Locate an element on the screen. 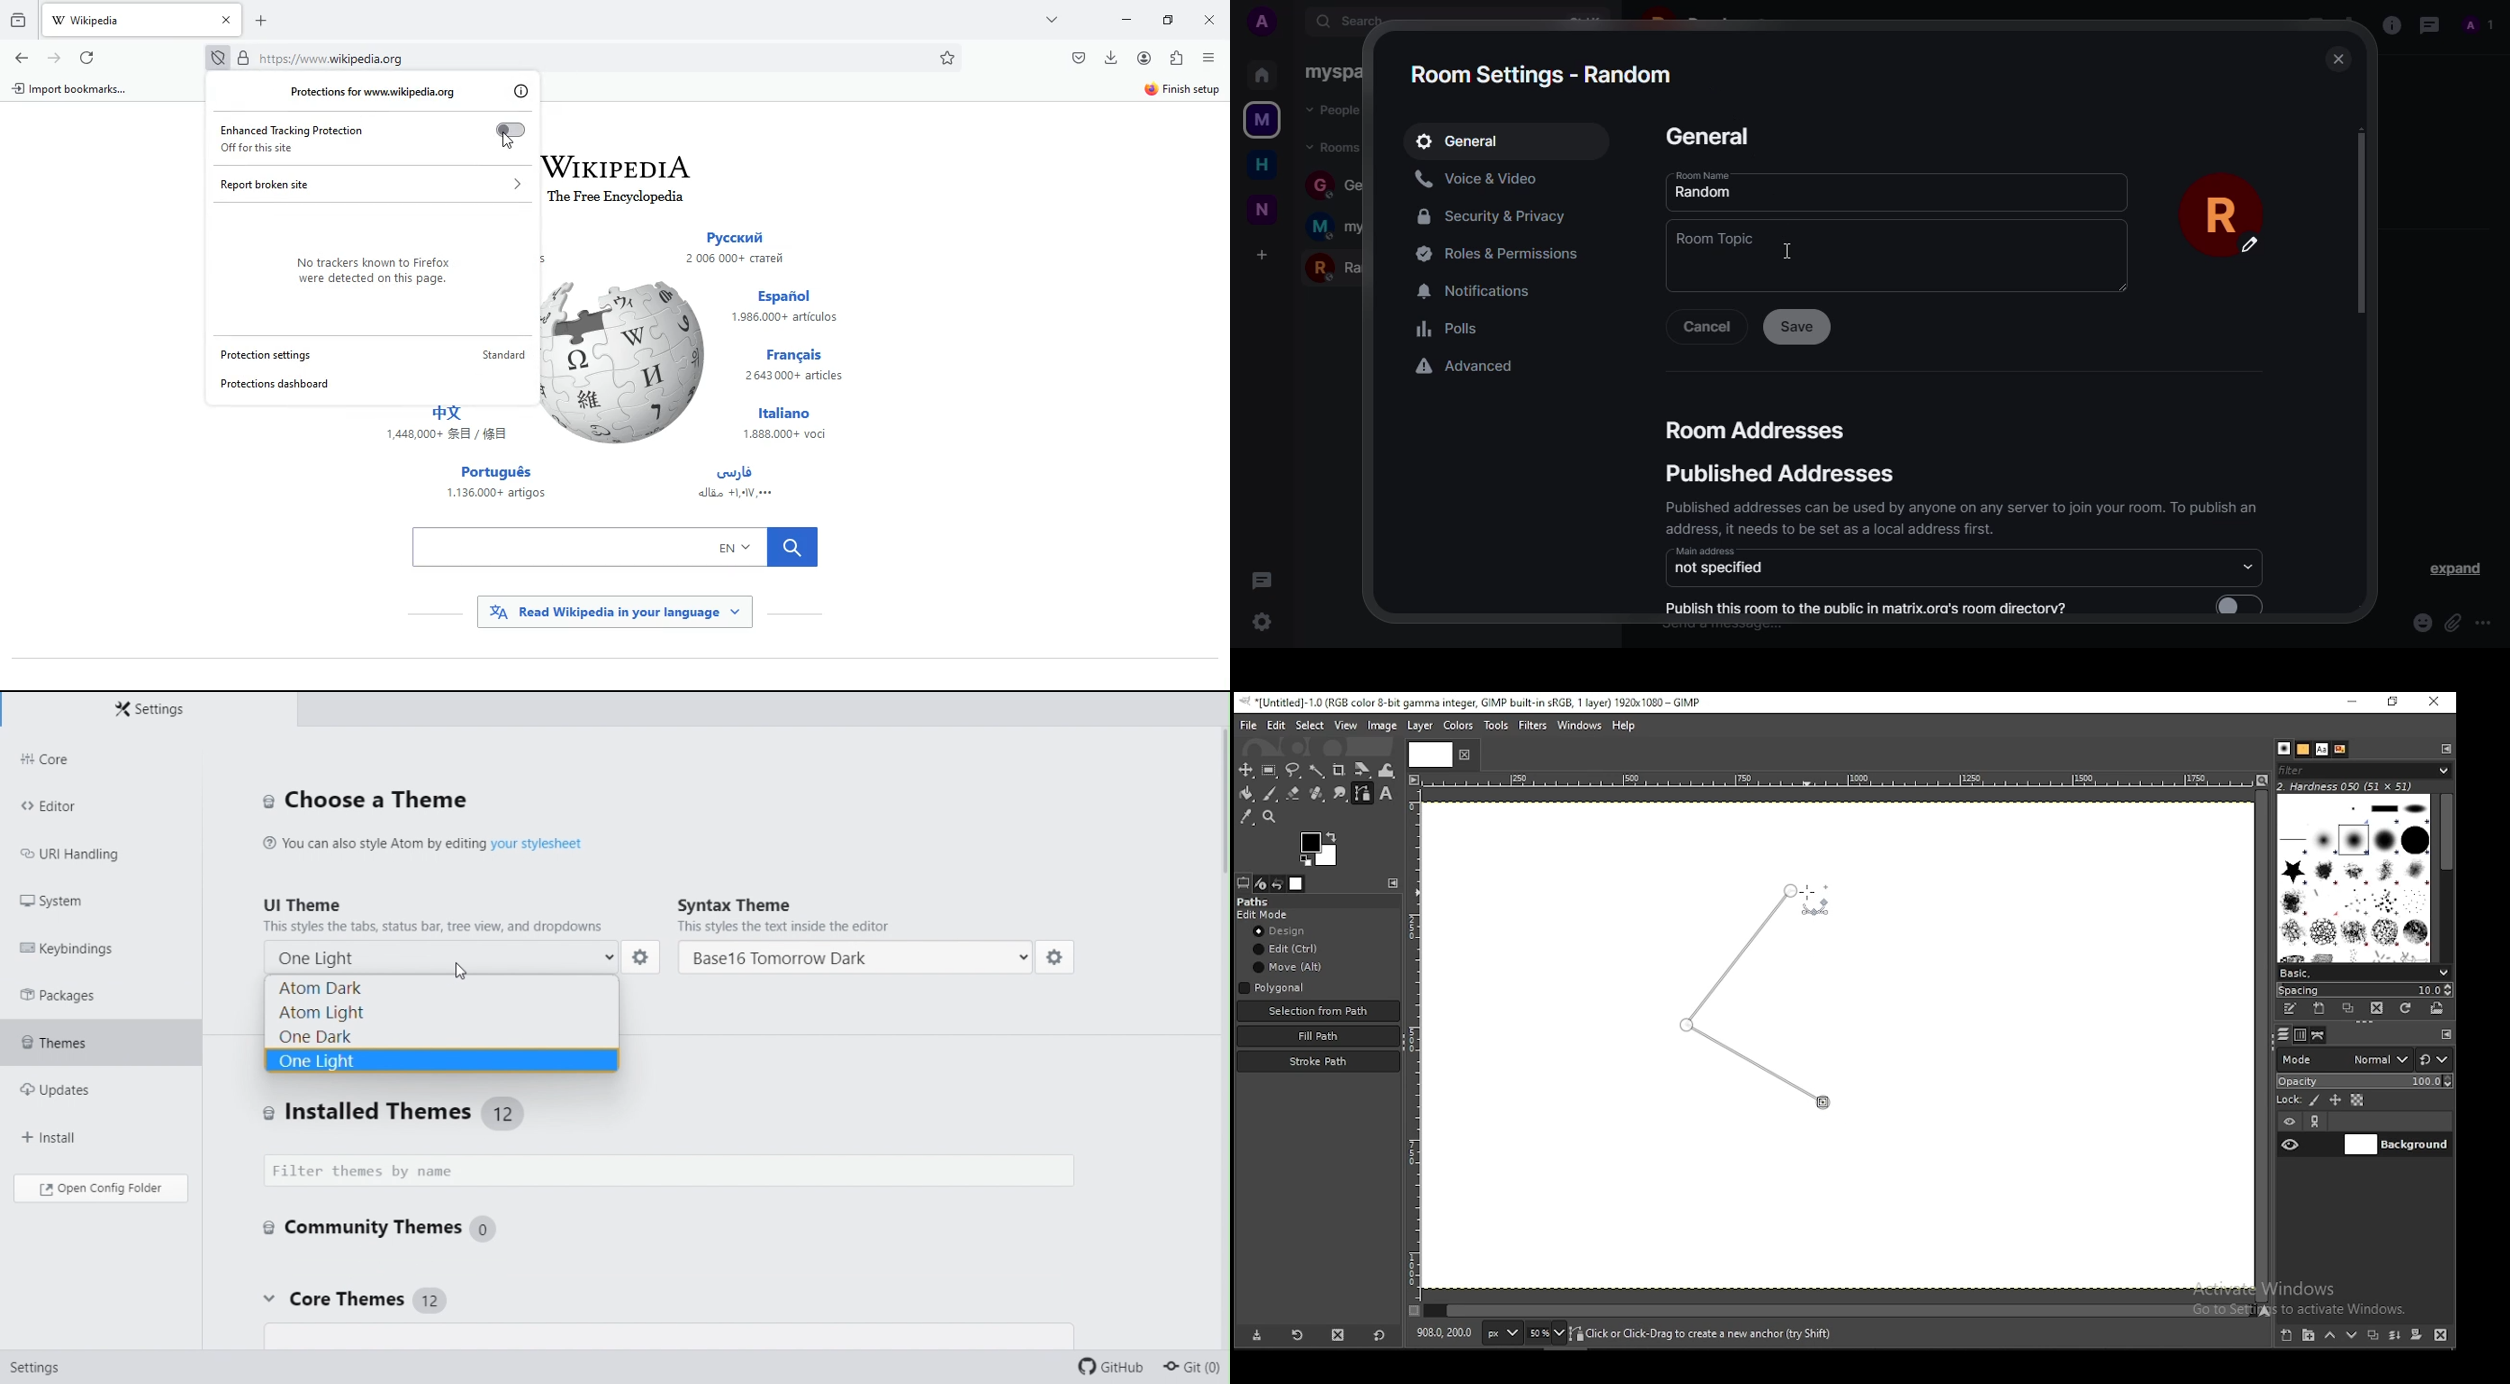 The image size is (2520, 1400). security&privacy is located at coordinates (1505, 216).